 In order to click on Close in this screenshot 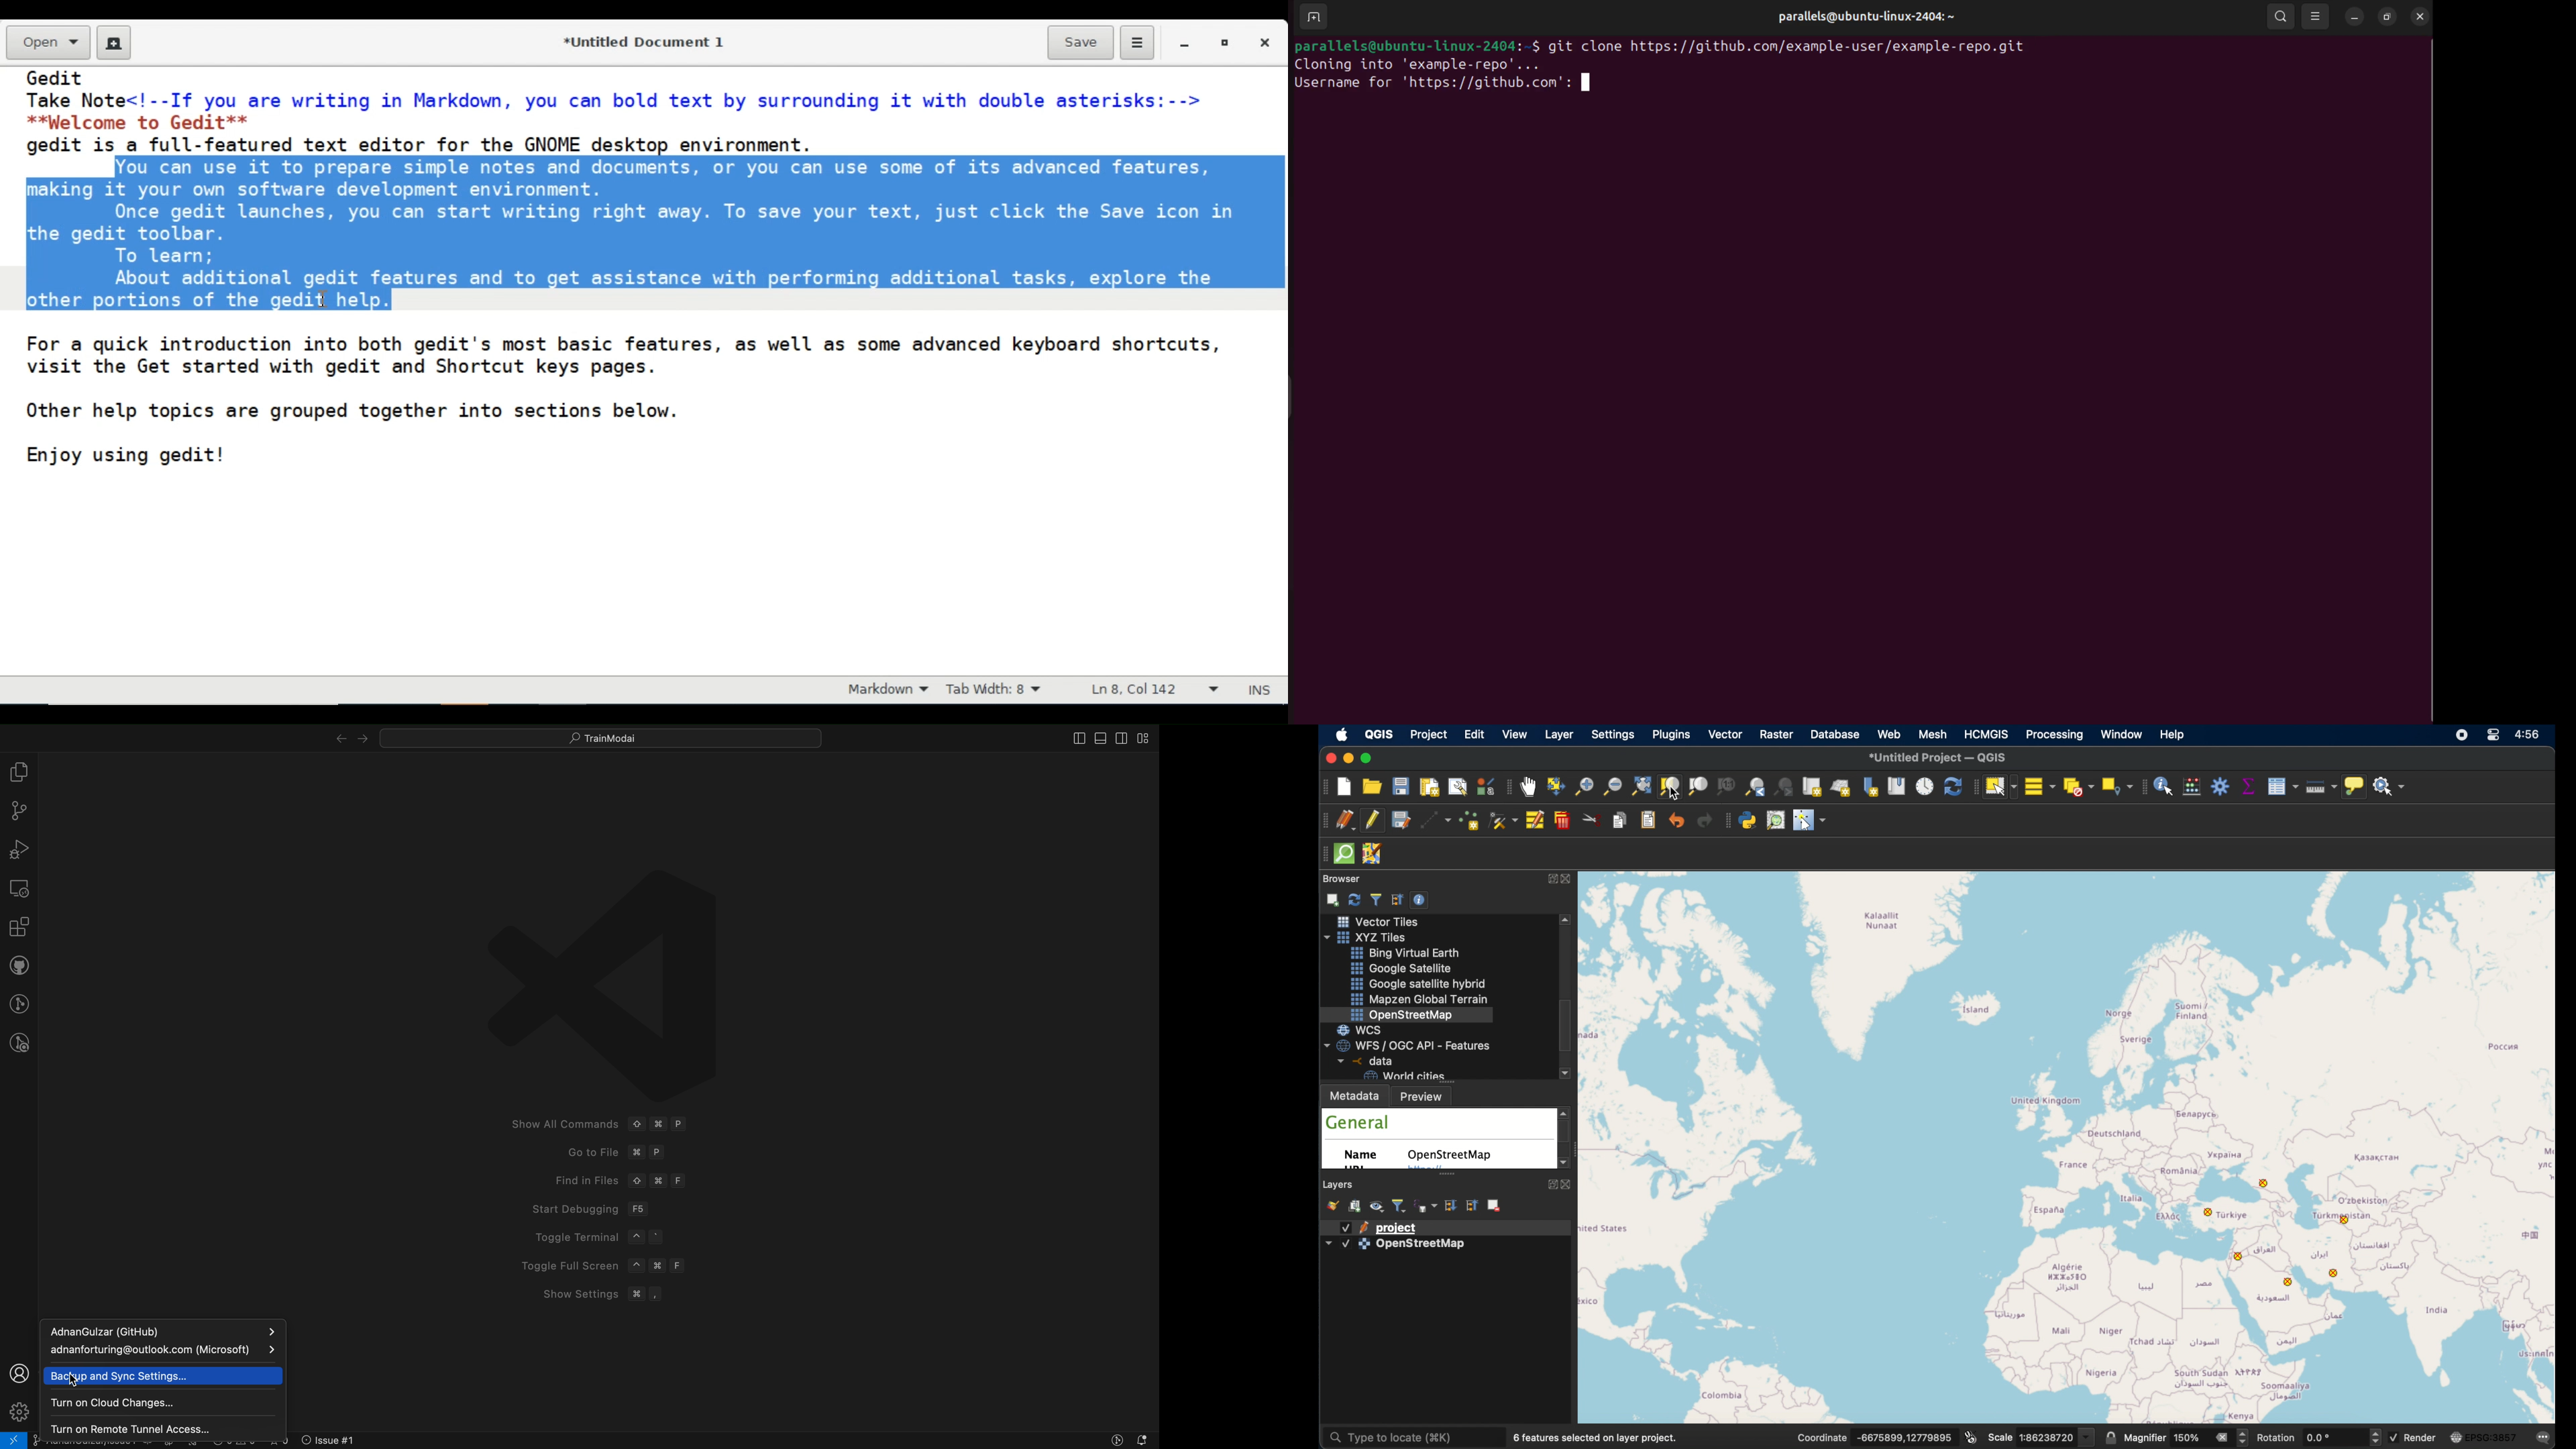, I will do `click(1267, 42)`.